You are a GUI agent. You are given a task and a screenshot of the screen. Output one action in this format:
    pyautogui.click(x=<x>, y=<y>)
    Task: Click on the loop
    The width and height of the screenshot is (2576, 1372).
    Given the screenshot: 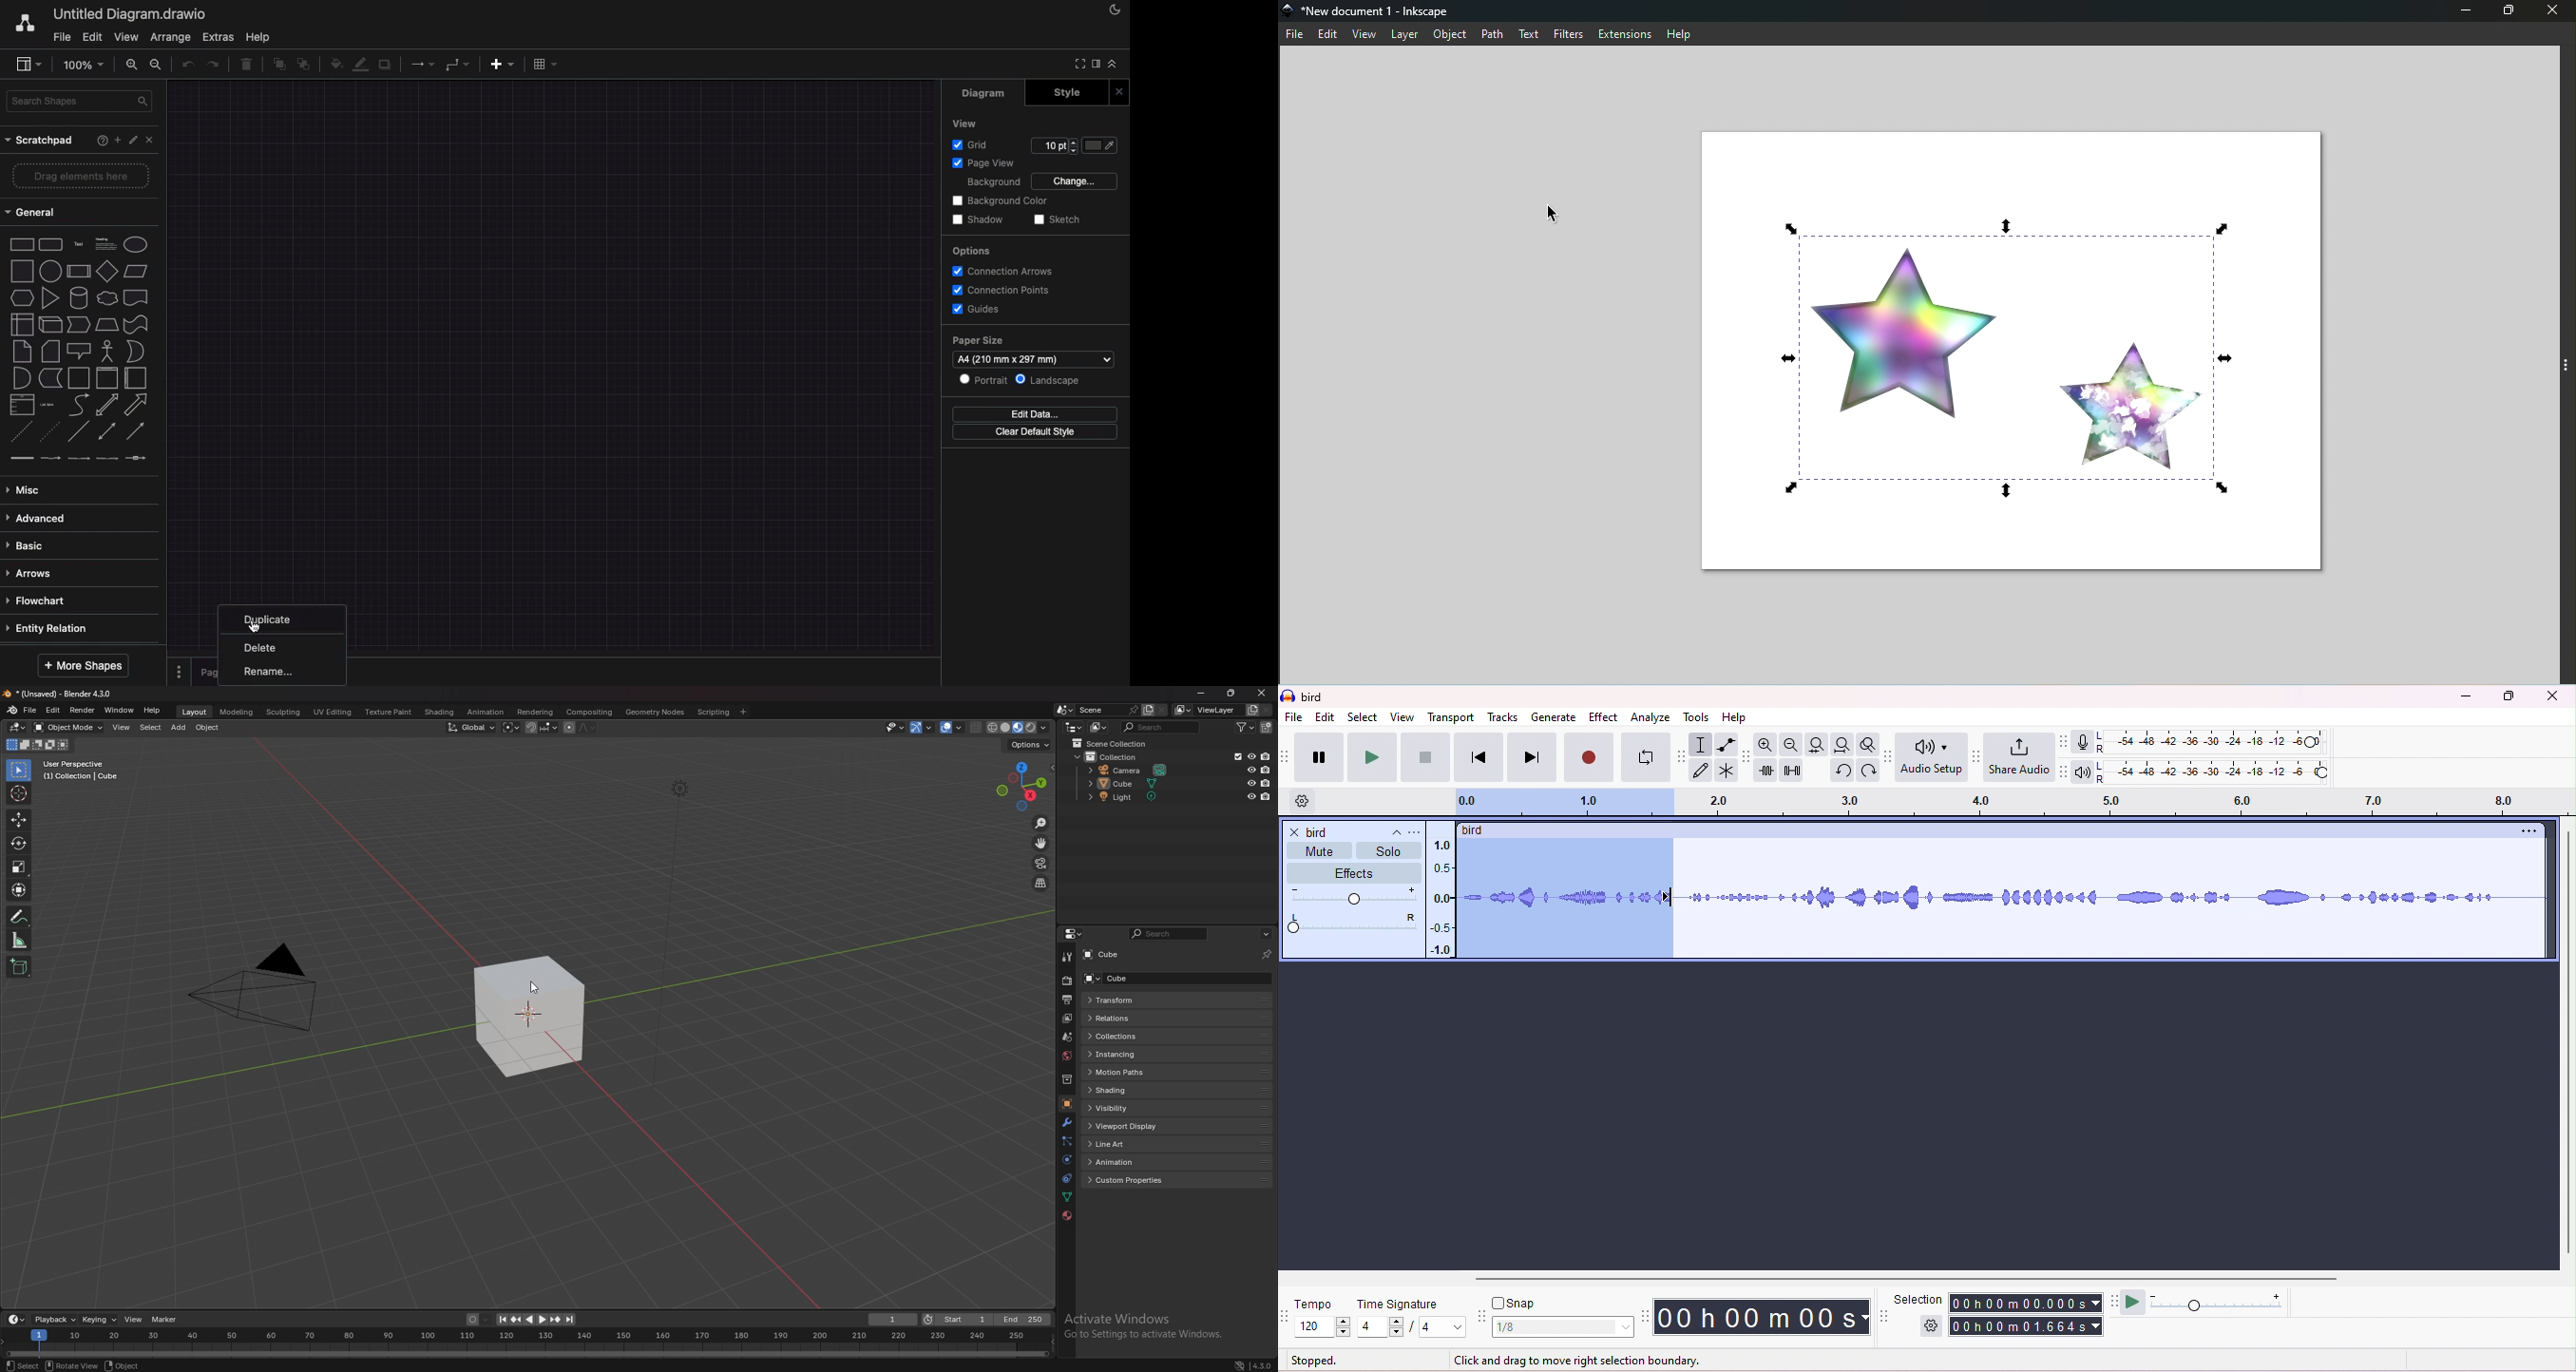 What is the action you would take?
    pyautogui.click(x=1646, y=757)
    